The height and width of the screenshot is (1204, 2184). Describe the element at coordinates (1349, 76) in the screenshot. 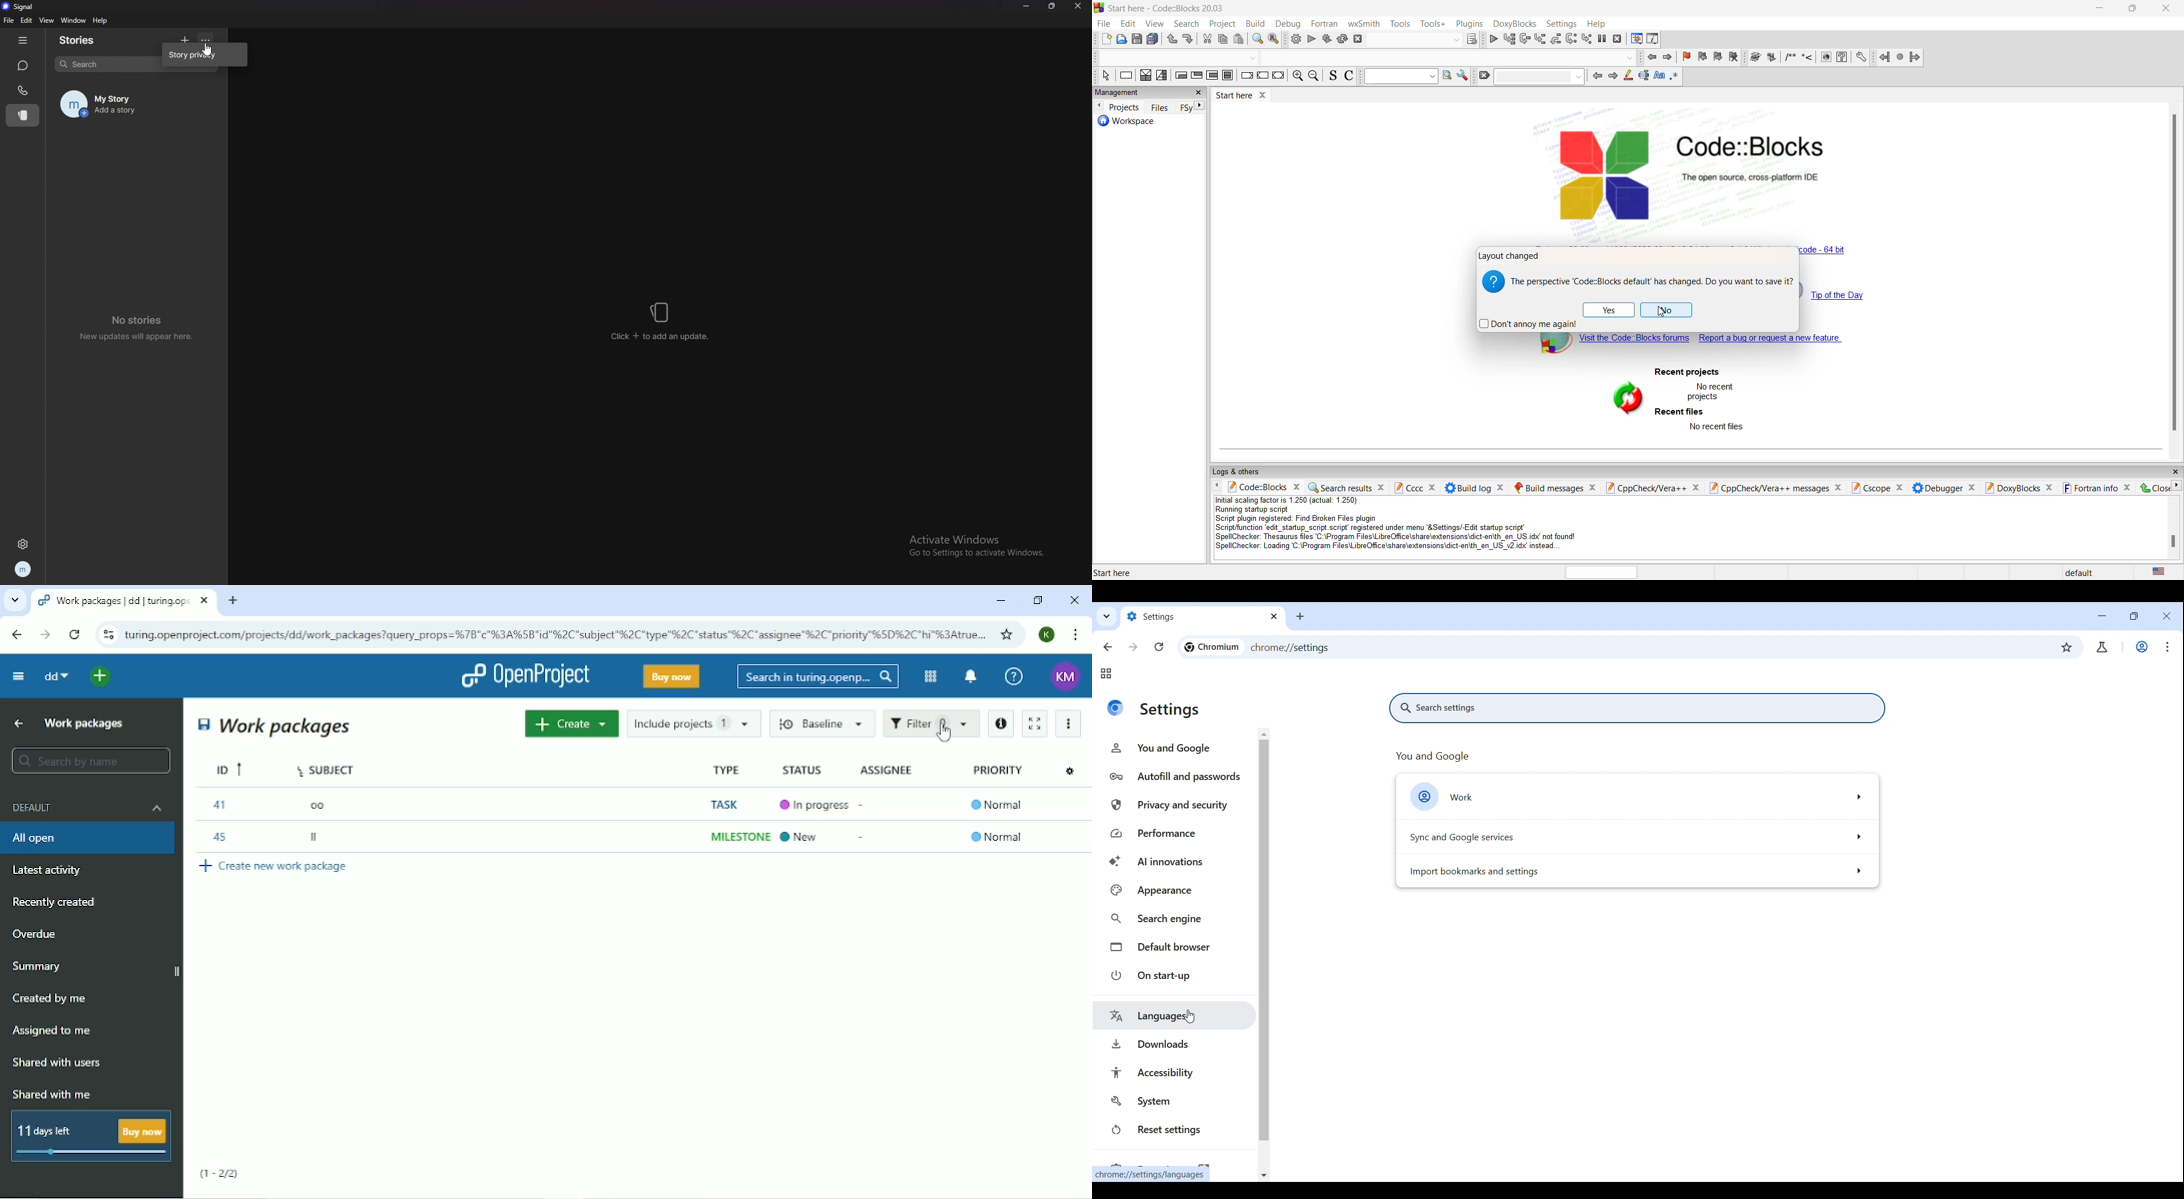

I see `toggle comments` at that location.